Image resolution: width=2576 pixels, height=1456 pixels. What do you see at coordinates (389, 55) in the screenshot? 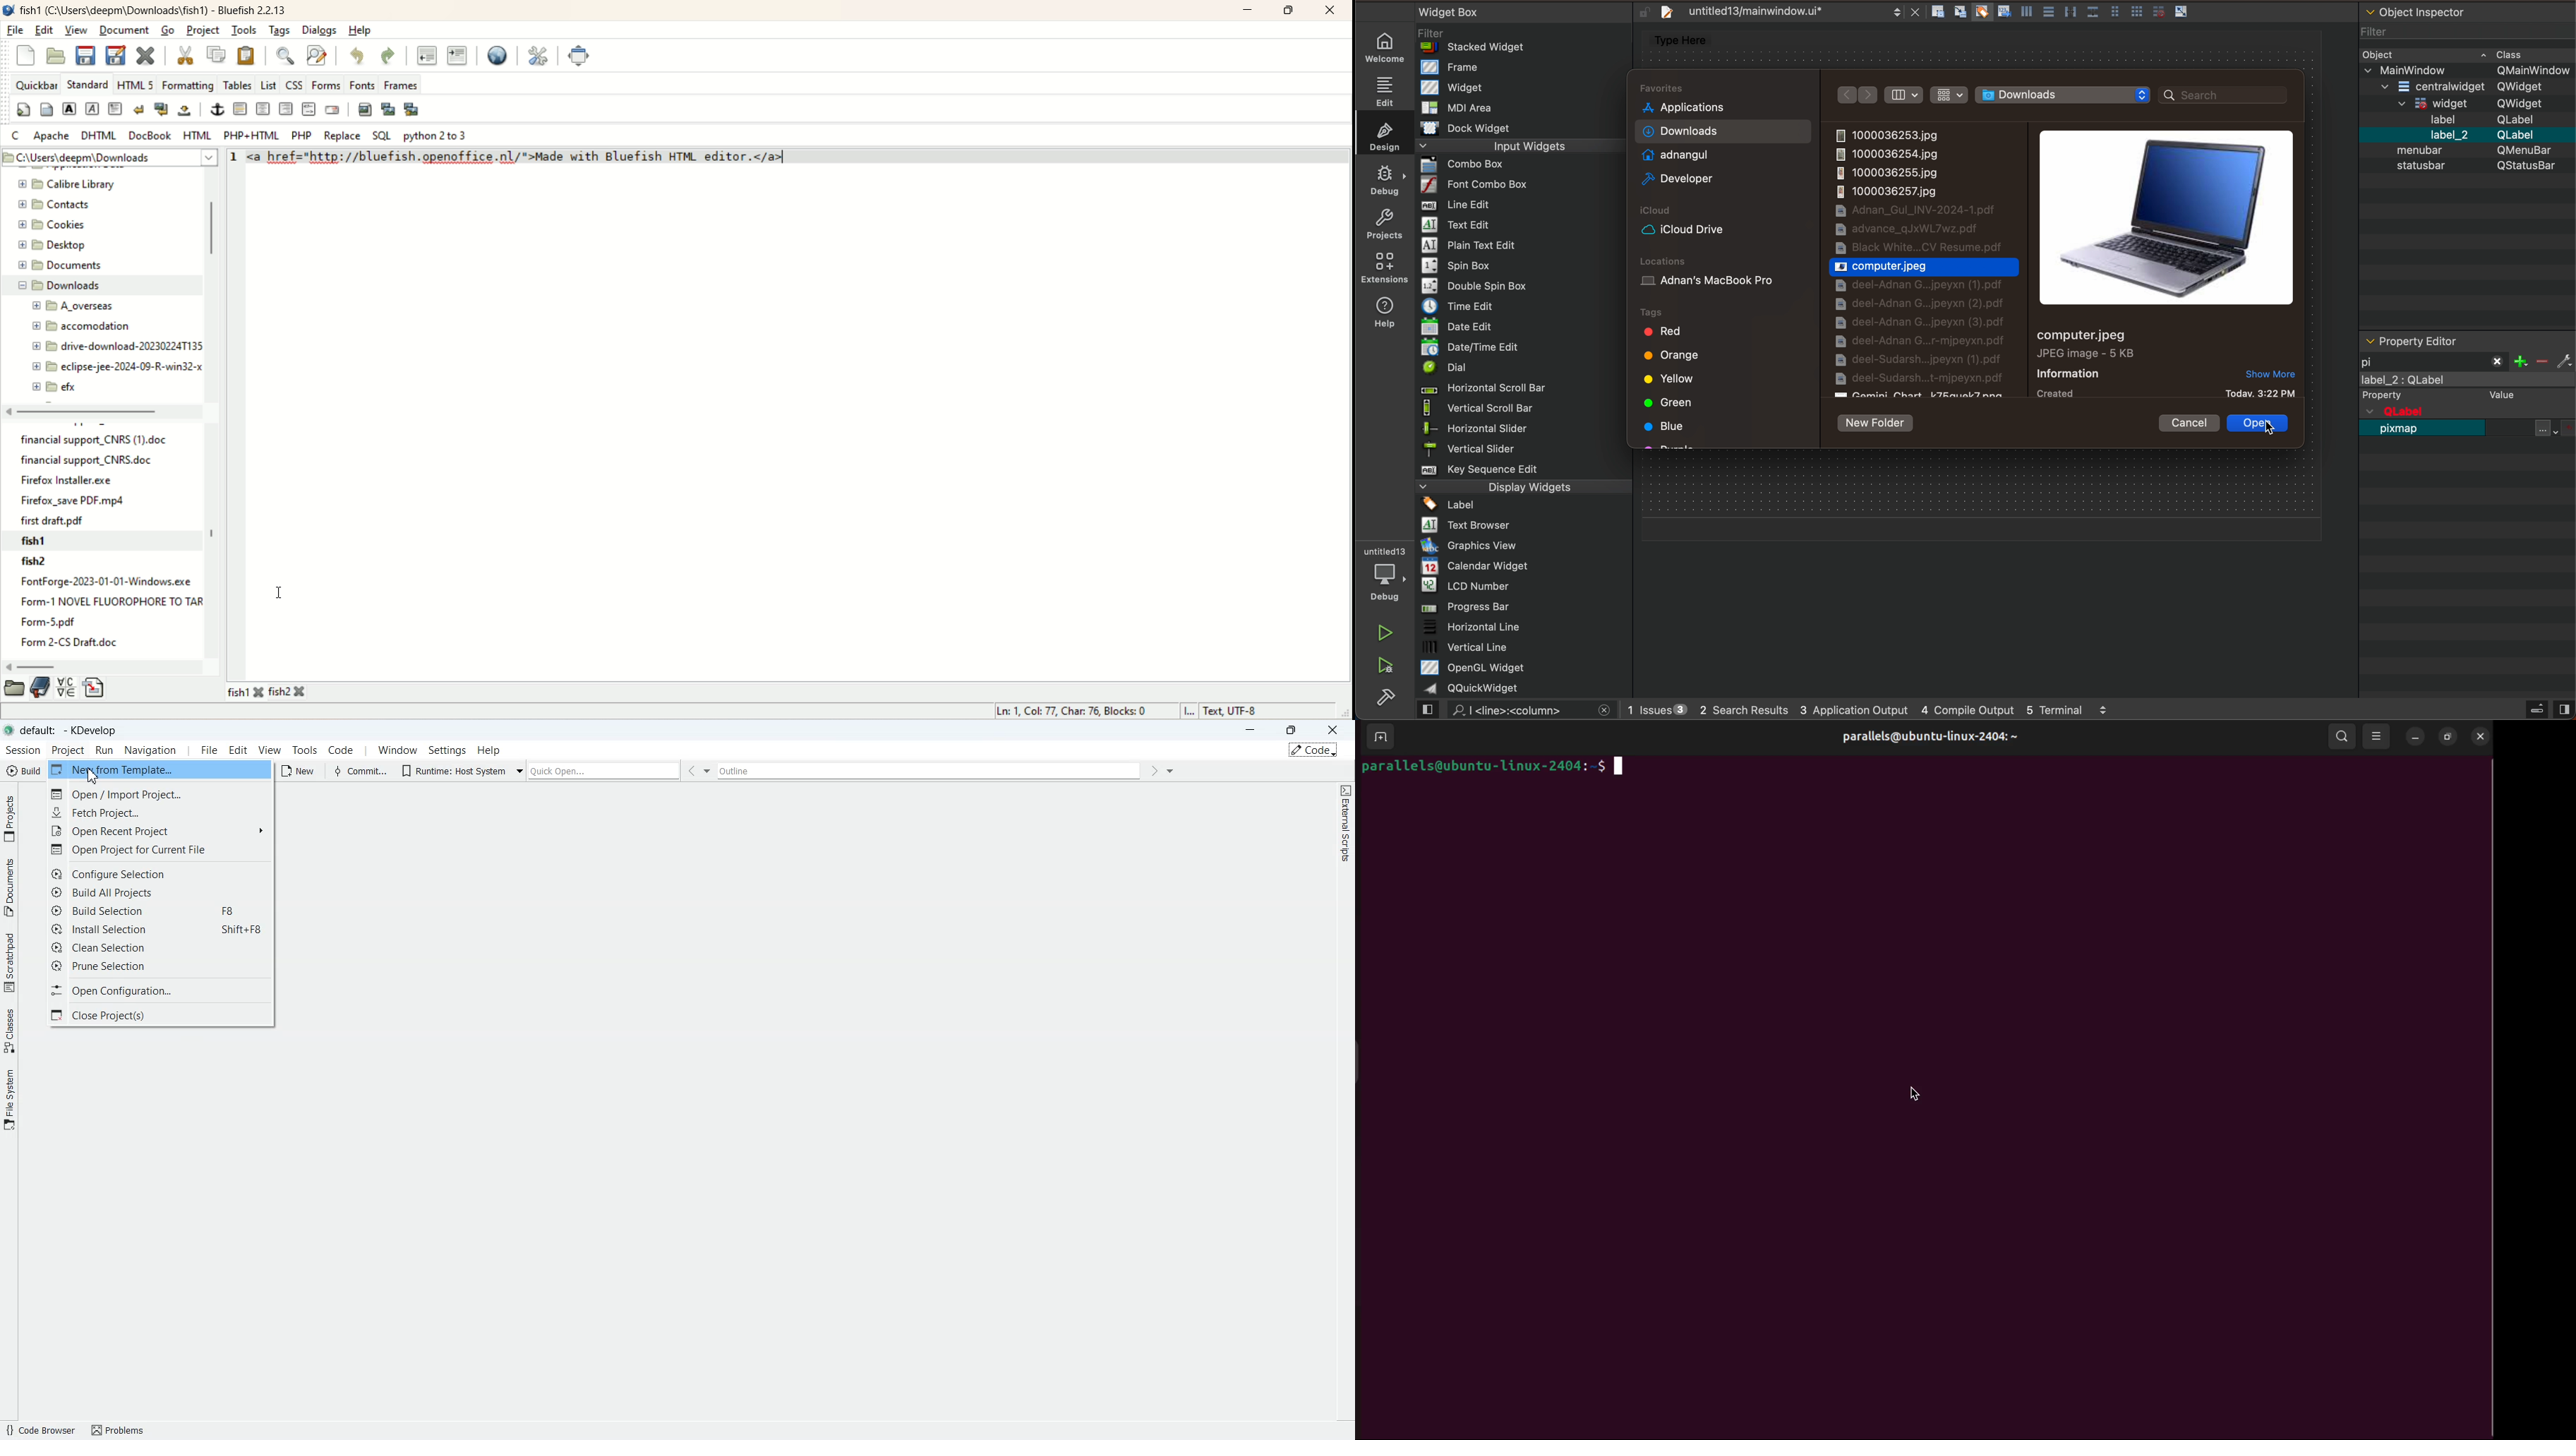
I see `redo` at bounding box center [389, 55].